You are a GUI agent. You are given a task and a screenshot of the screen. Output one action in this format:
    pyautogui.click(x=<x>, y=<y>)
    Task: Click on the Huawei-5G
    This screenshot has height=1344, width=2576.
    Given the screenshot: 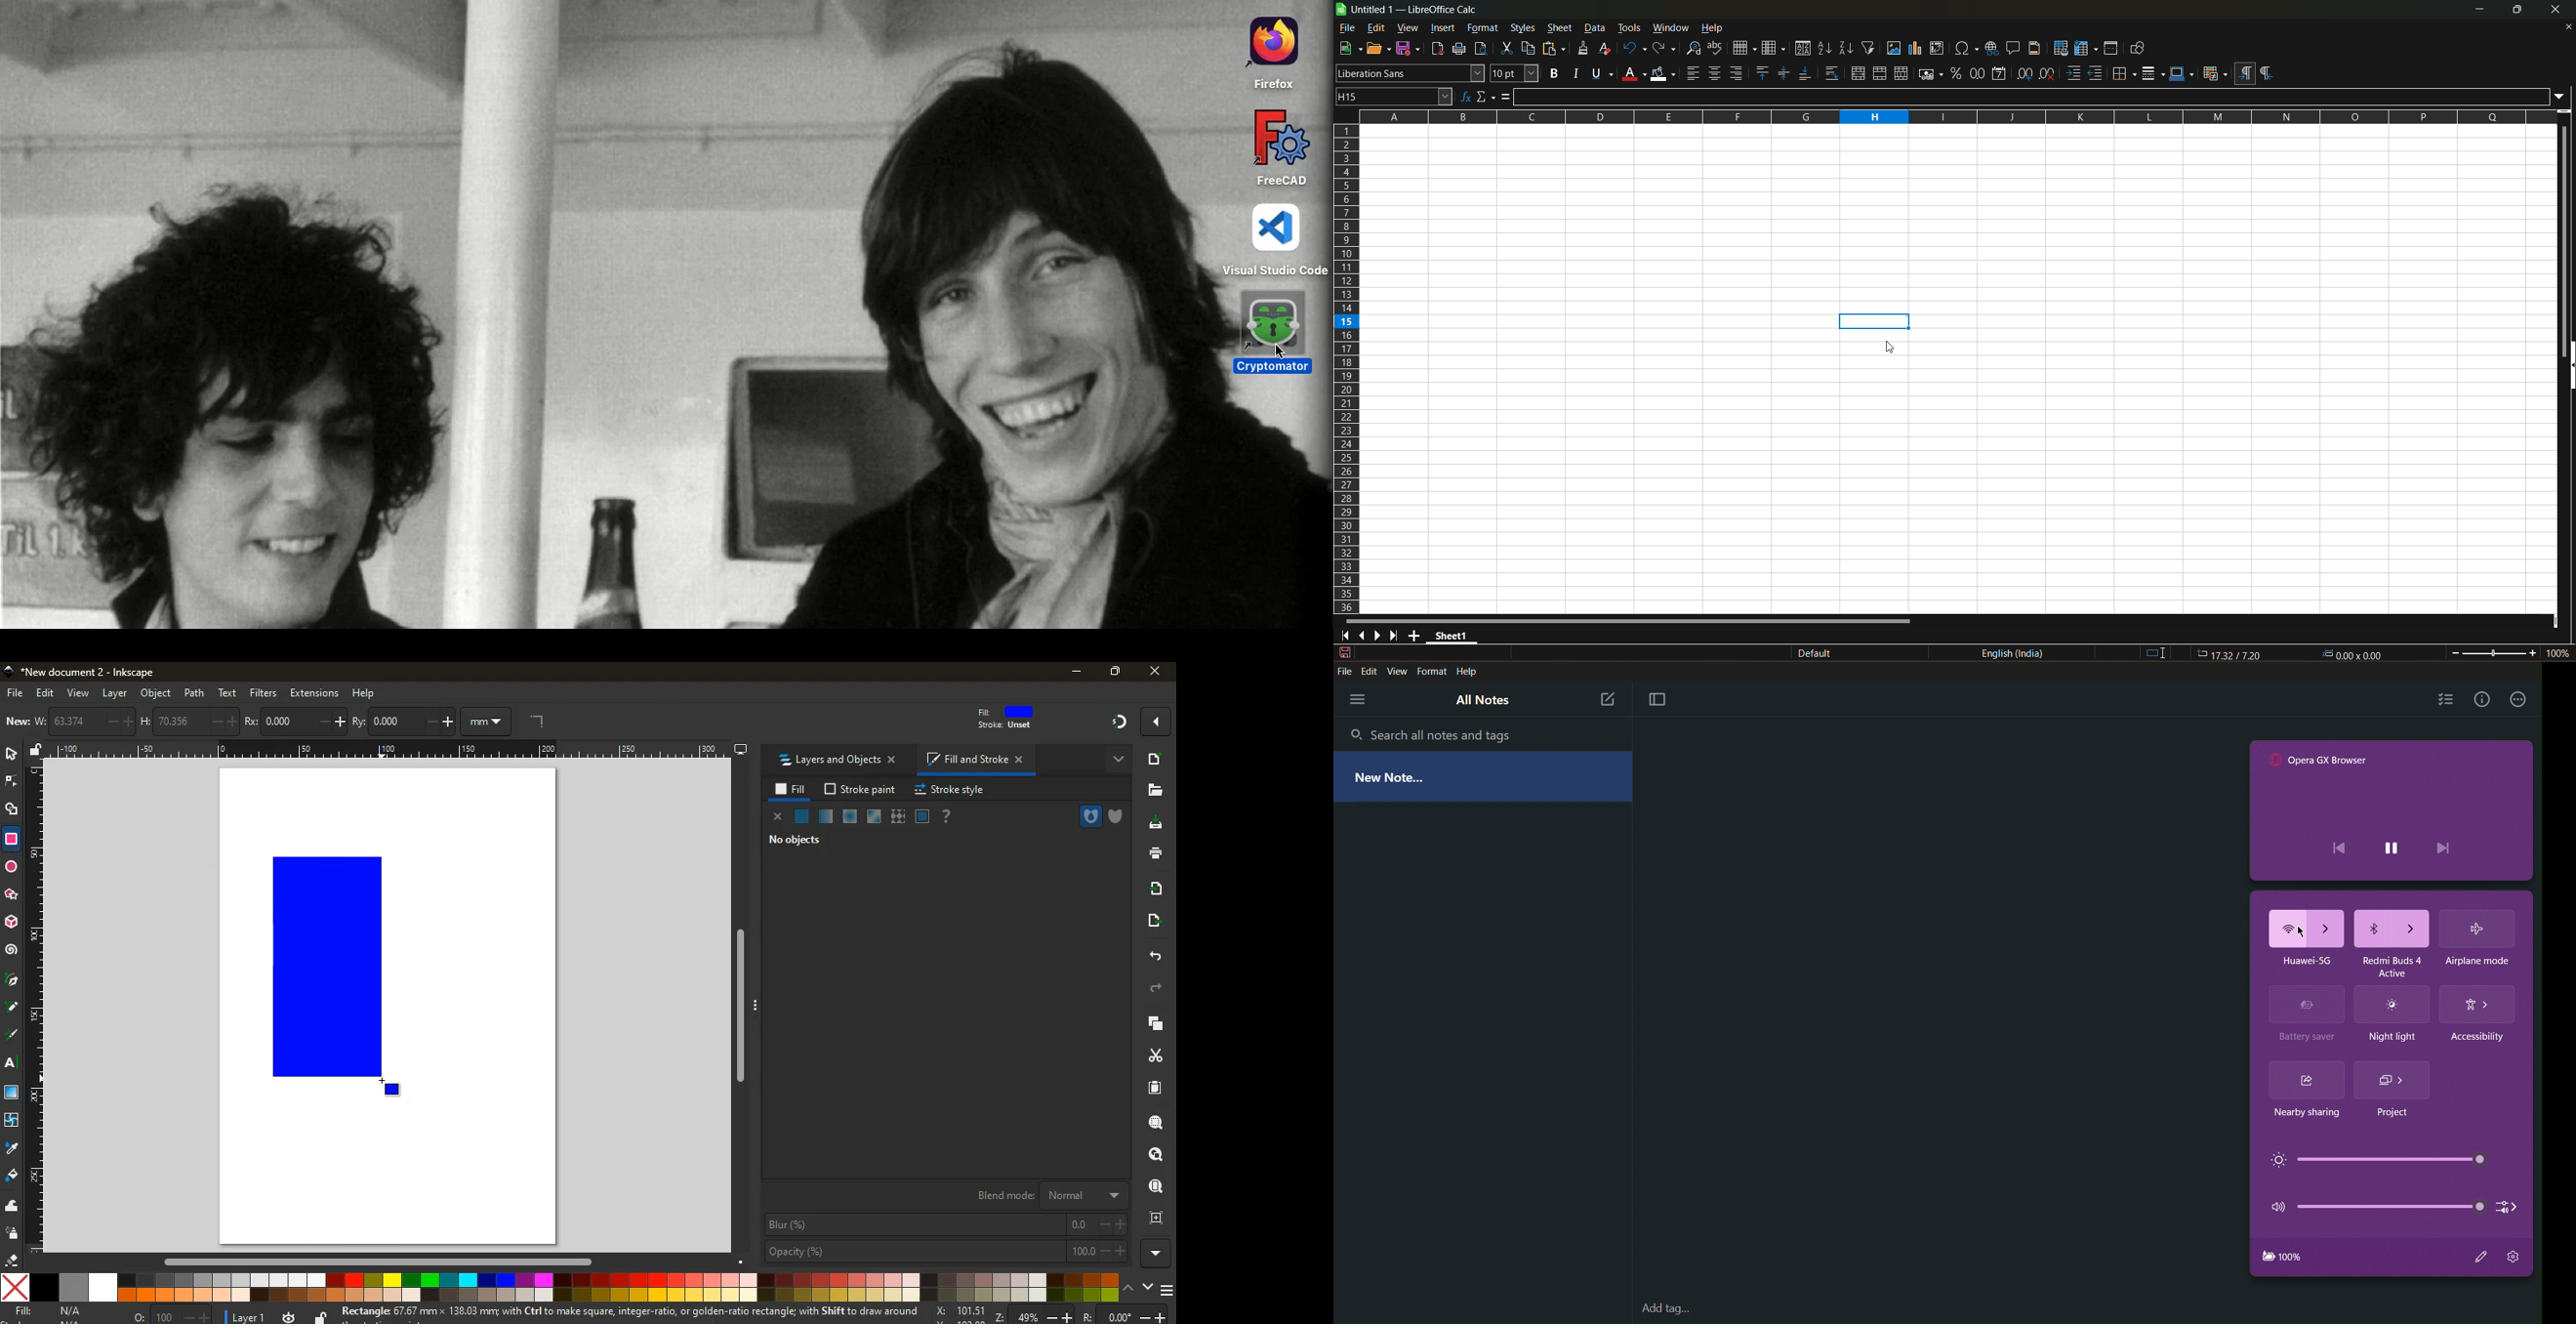 What is the action you would take?
    pyautogui.click(x=2301, y=961)
    